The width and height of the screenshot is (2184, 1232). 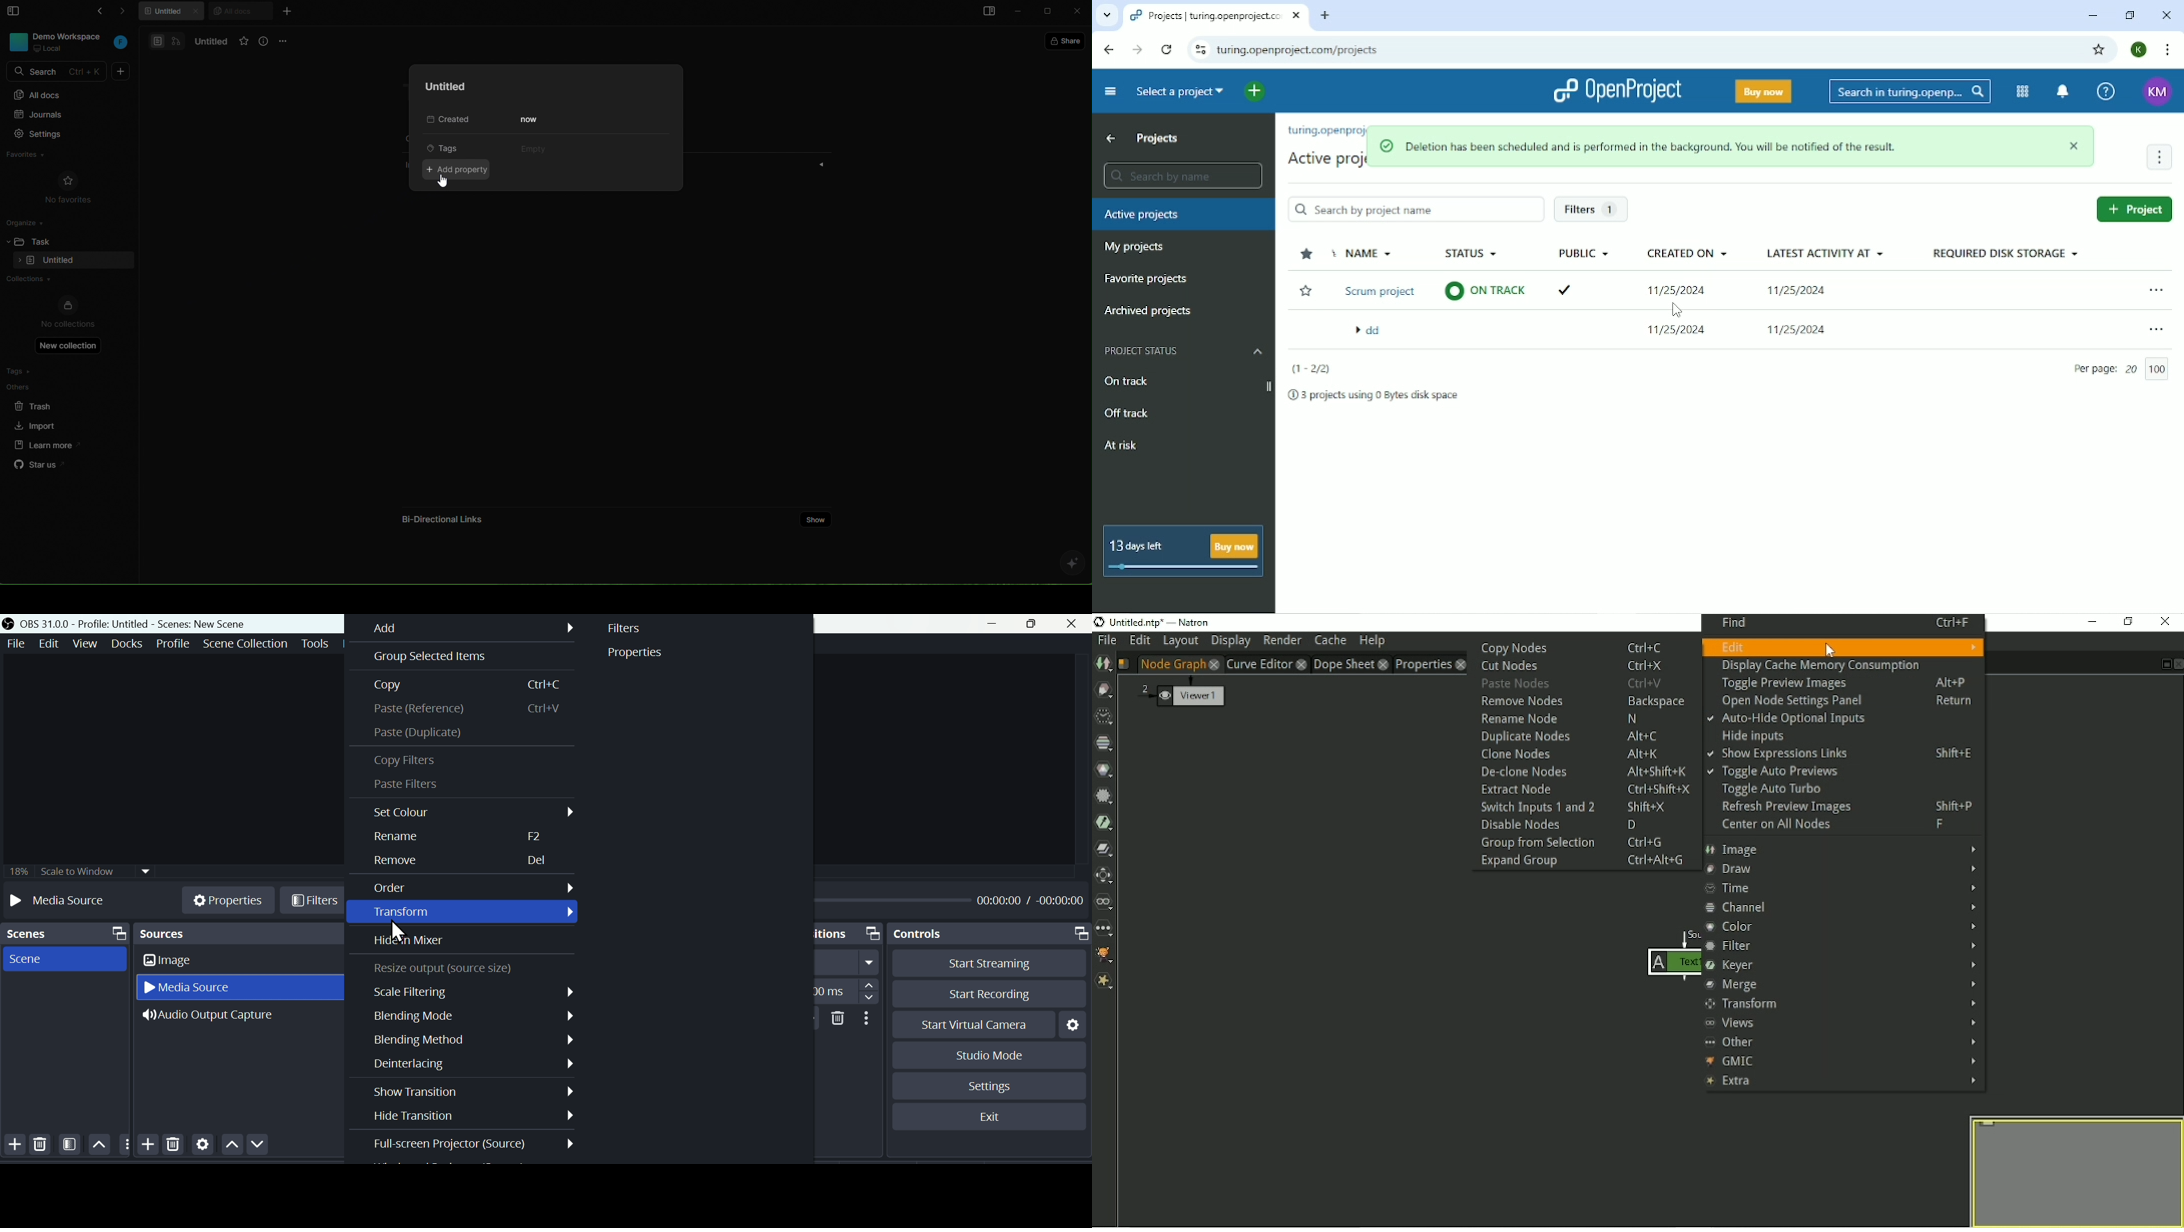 What do you see at coordinates (445, 182) in the screenshot?
I see `cursor` at bounding box center [445, 182].